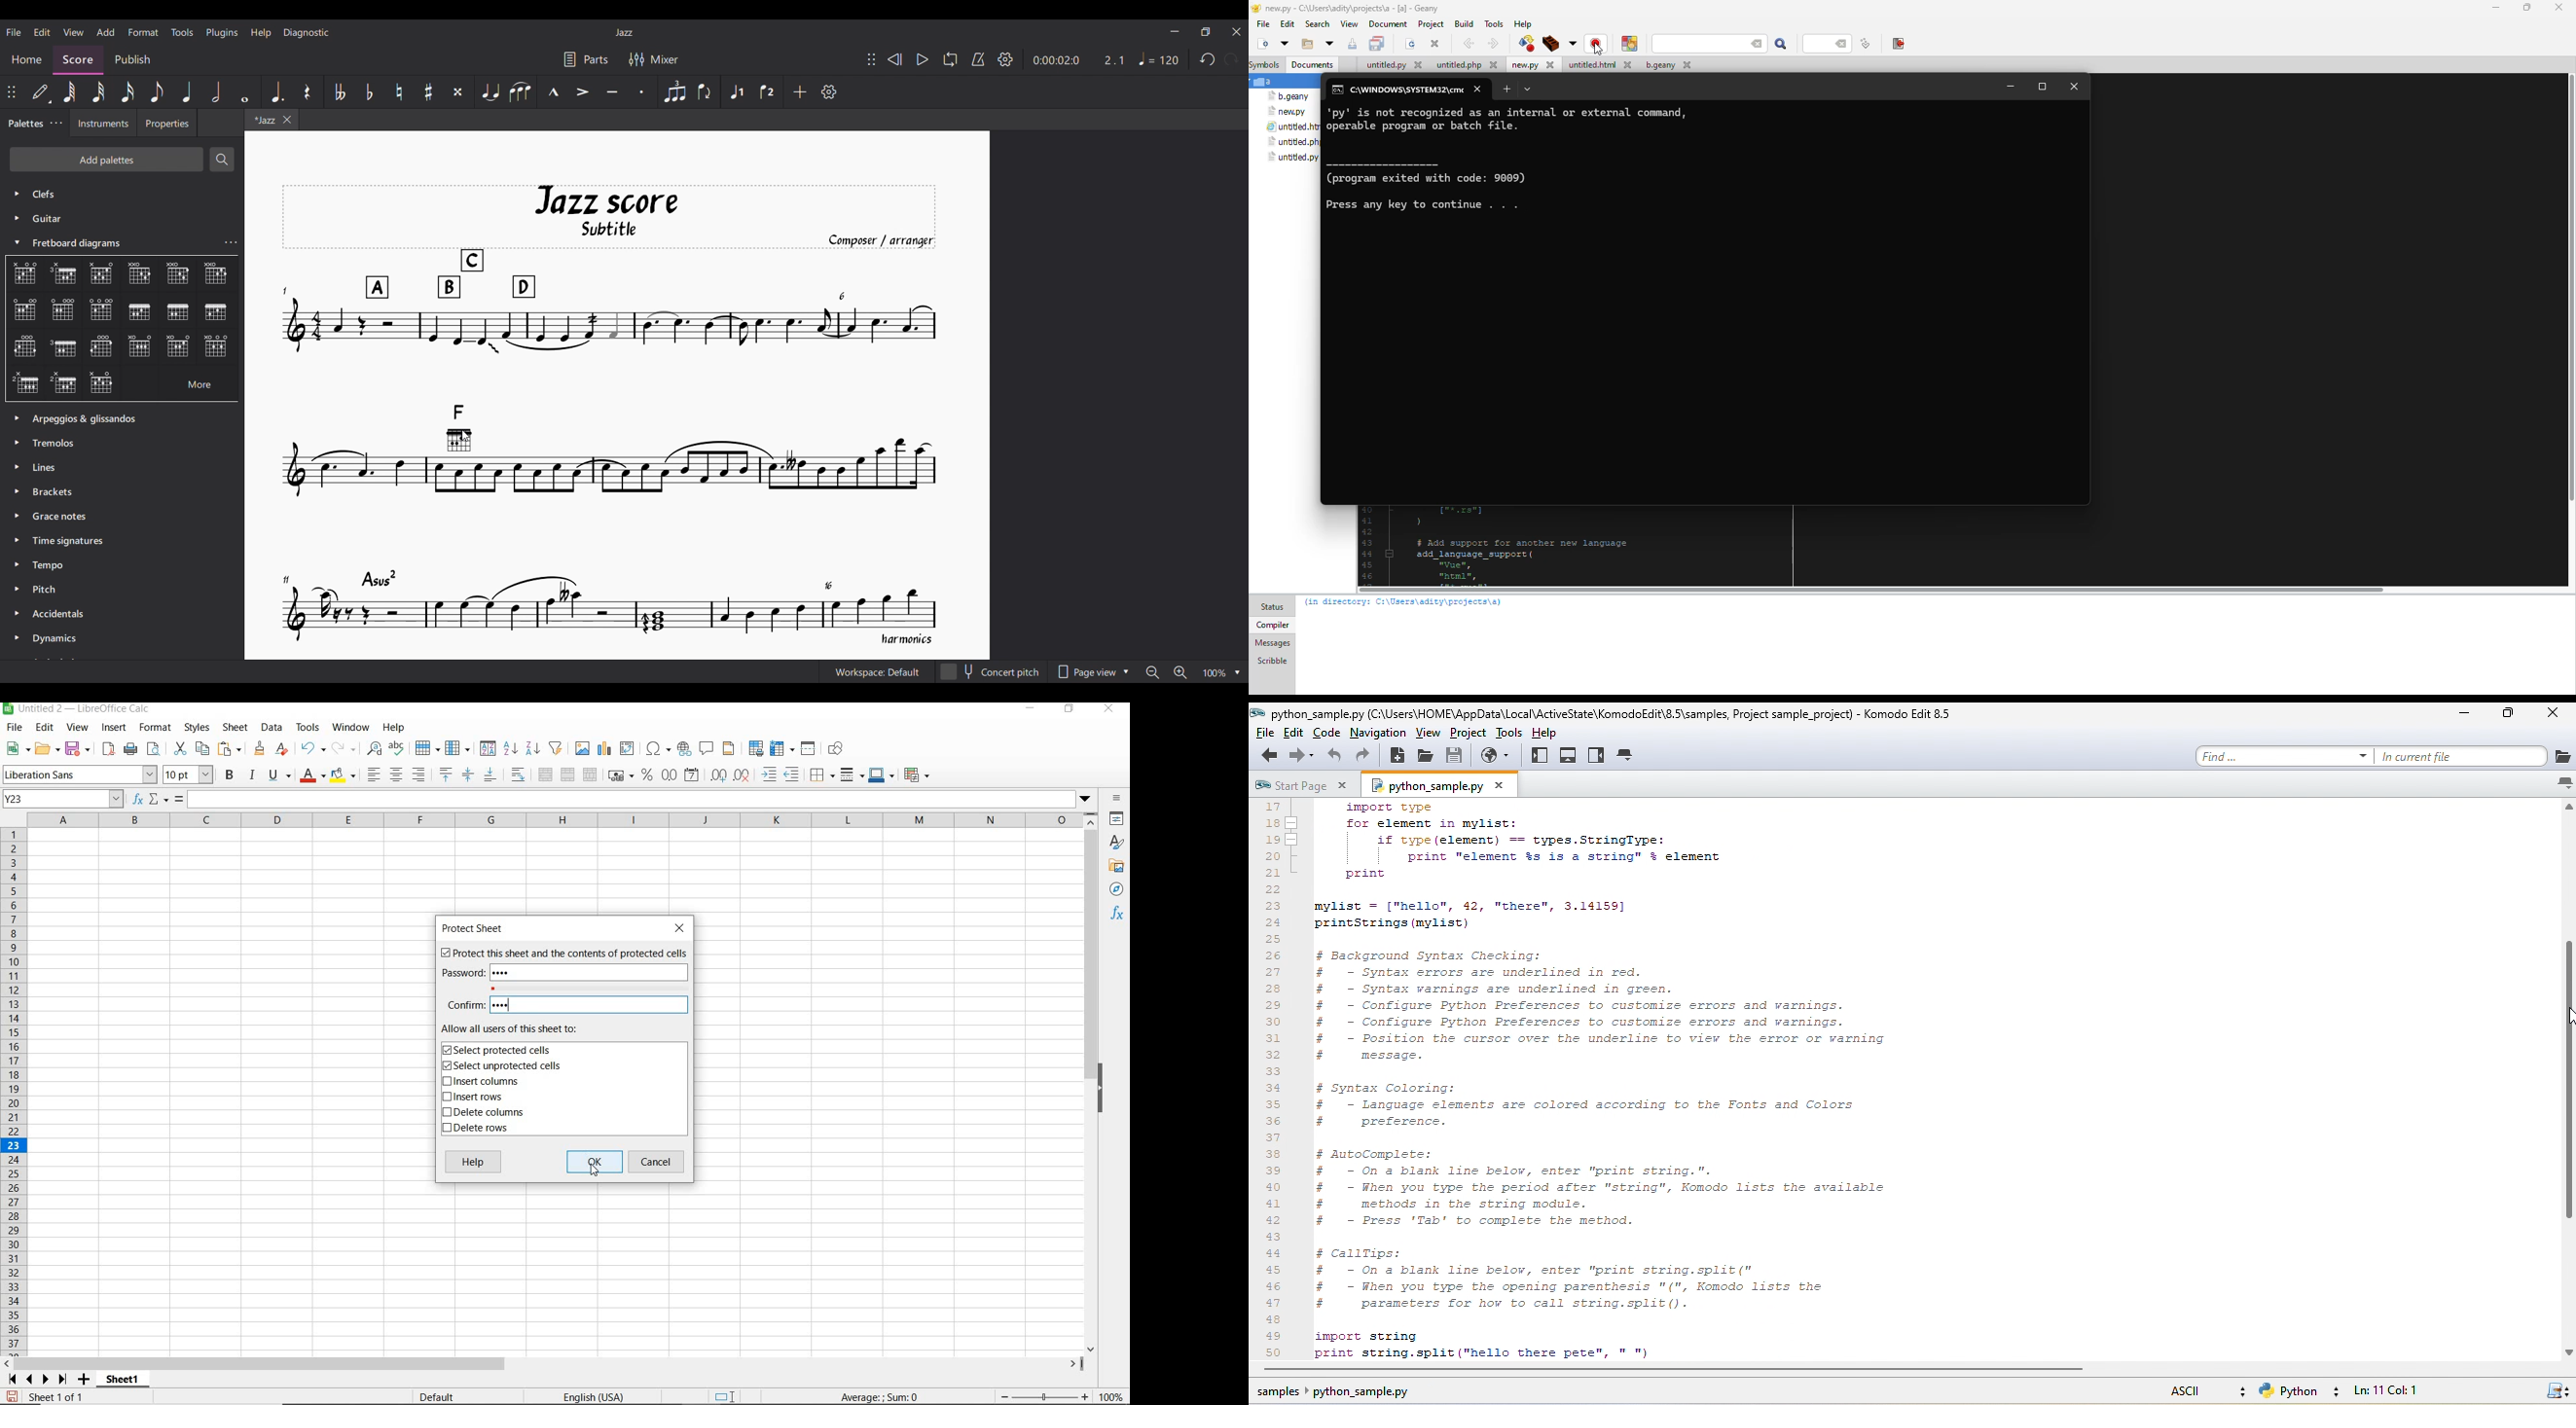 The image size is (2576, 1428). What do you see at coordinates (19, 528) in the screenshot?
I see `Expand` at bounding box center [19, 528].